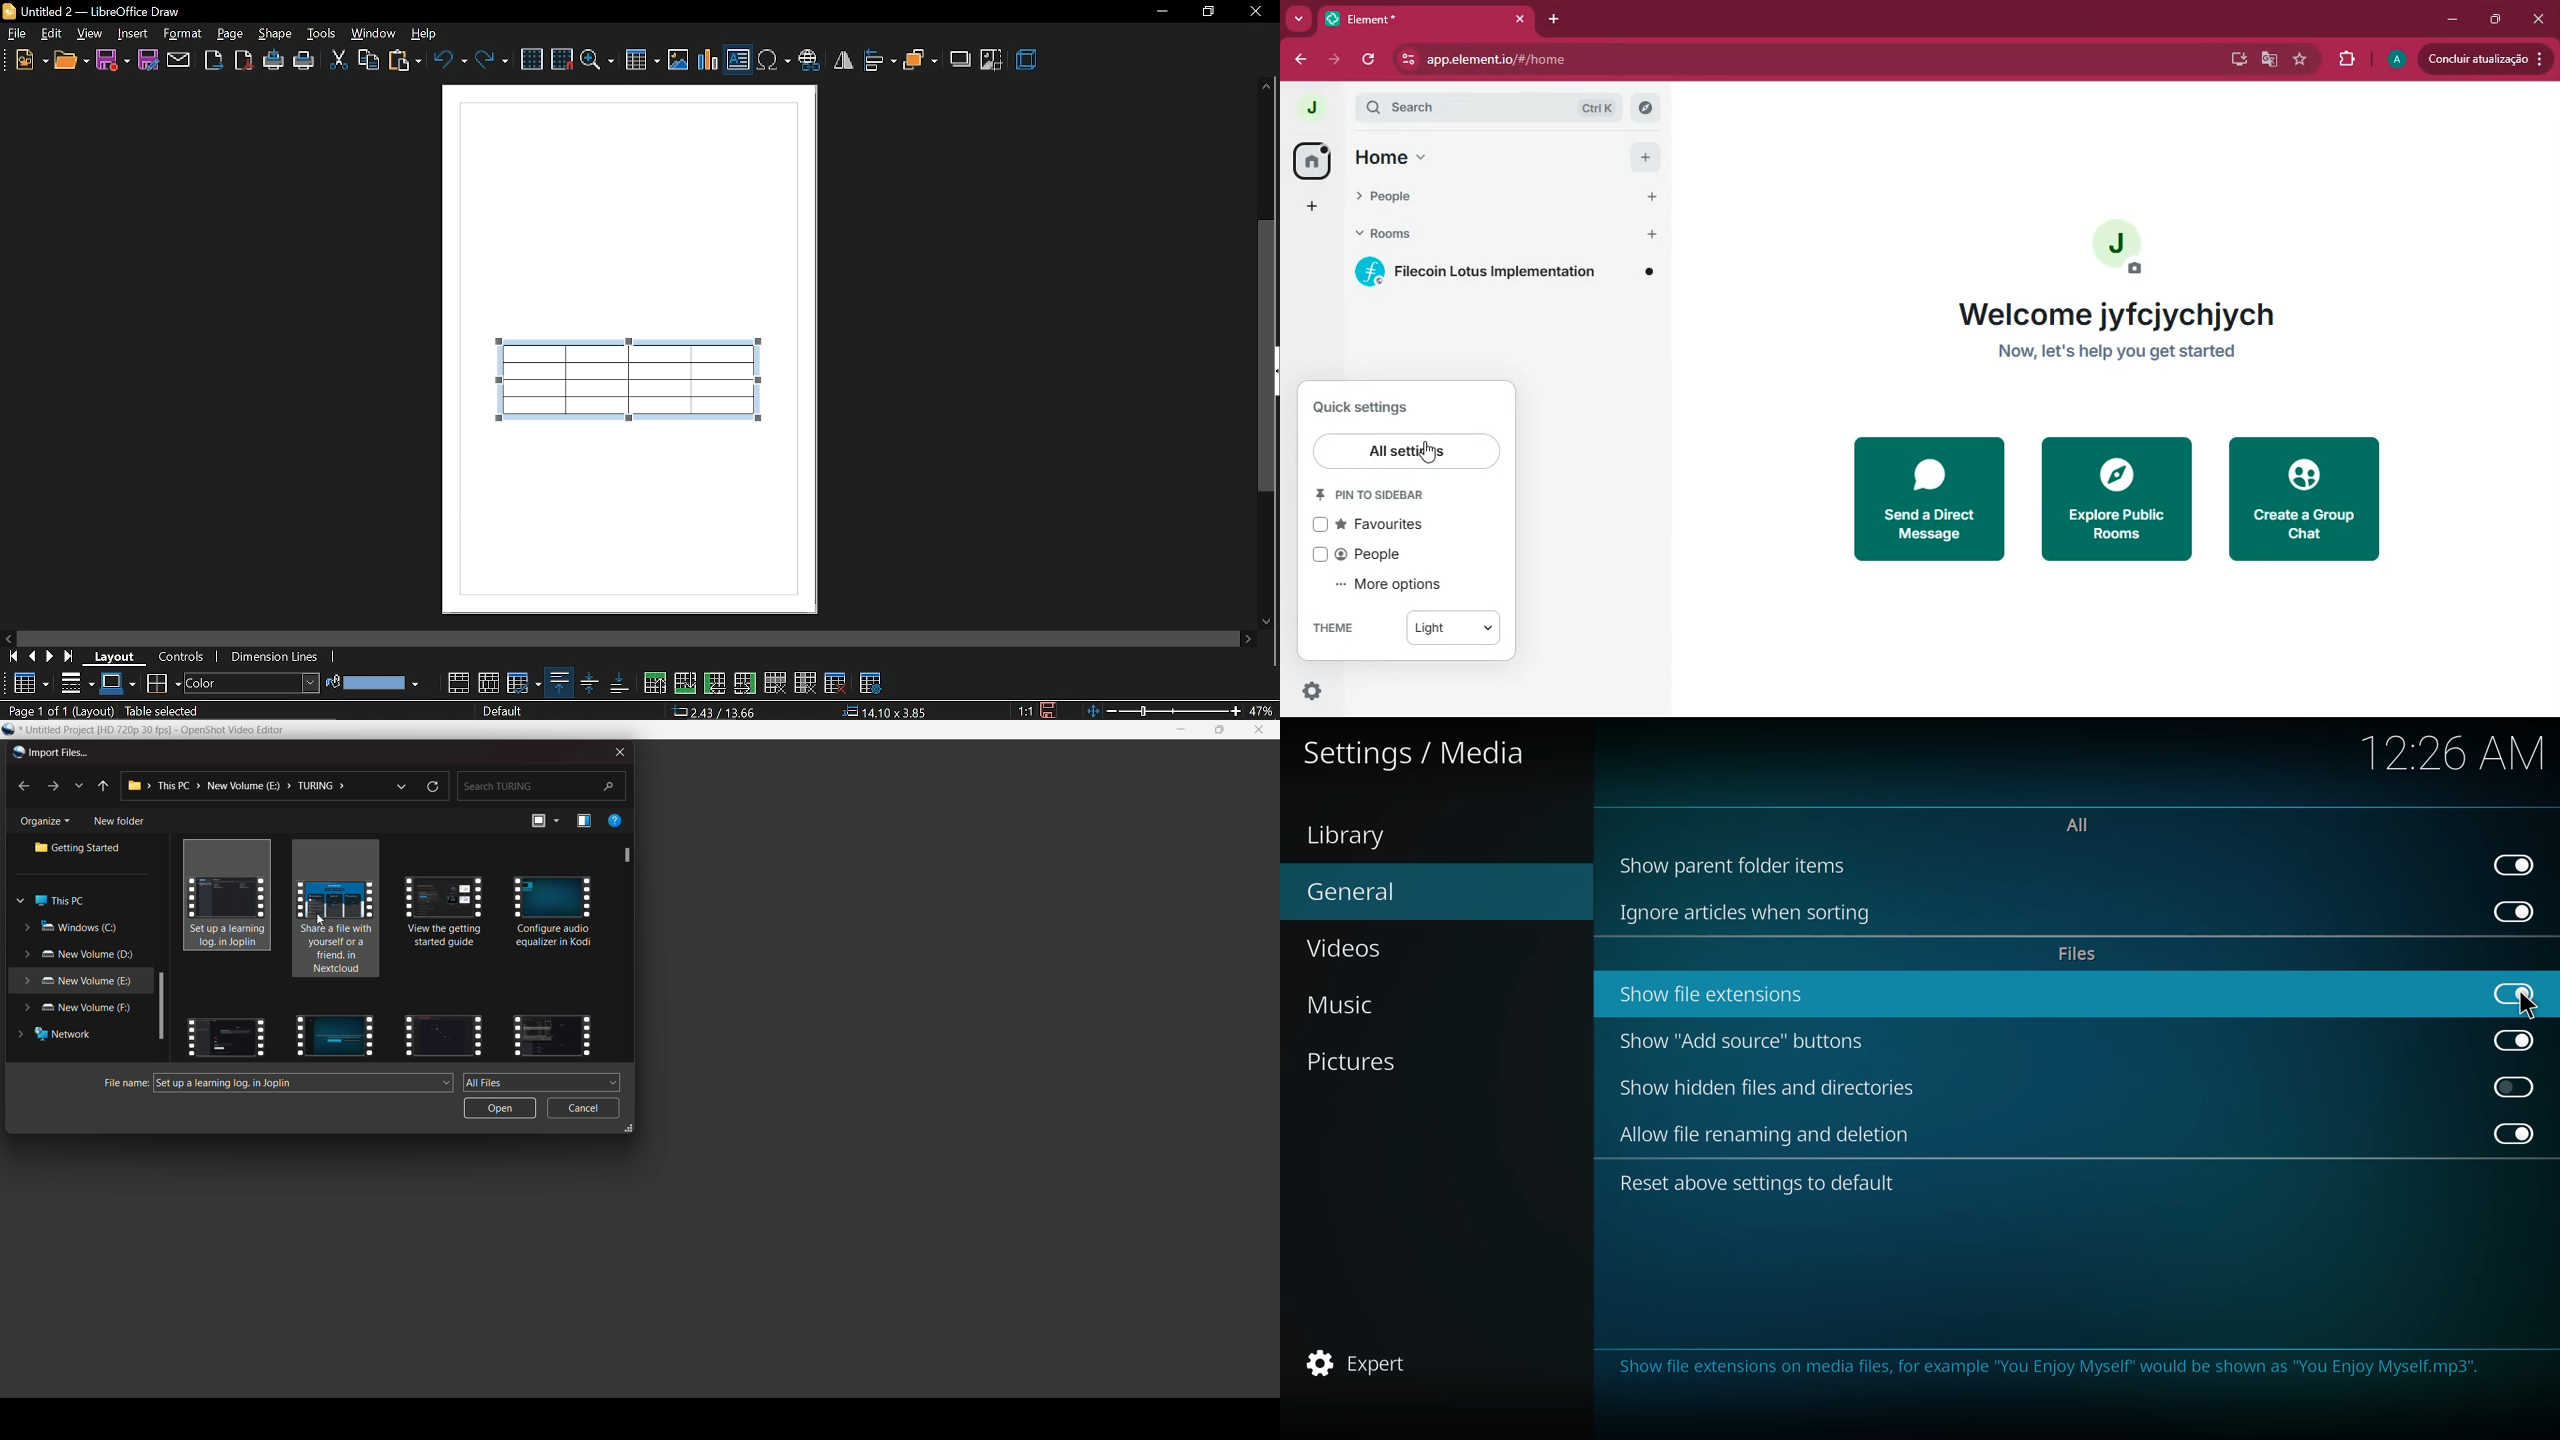  I want to click on export as, so click(214, 61).